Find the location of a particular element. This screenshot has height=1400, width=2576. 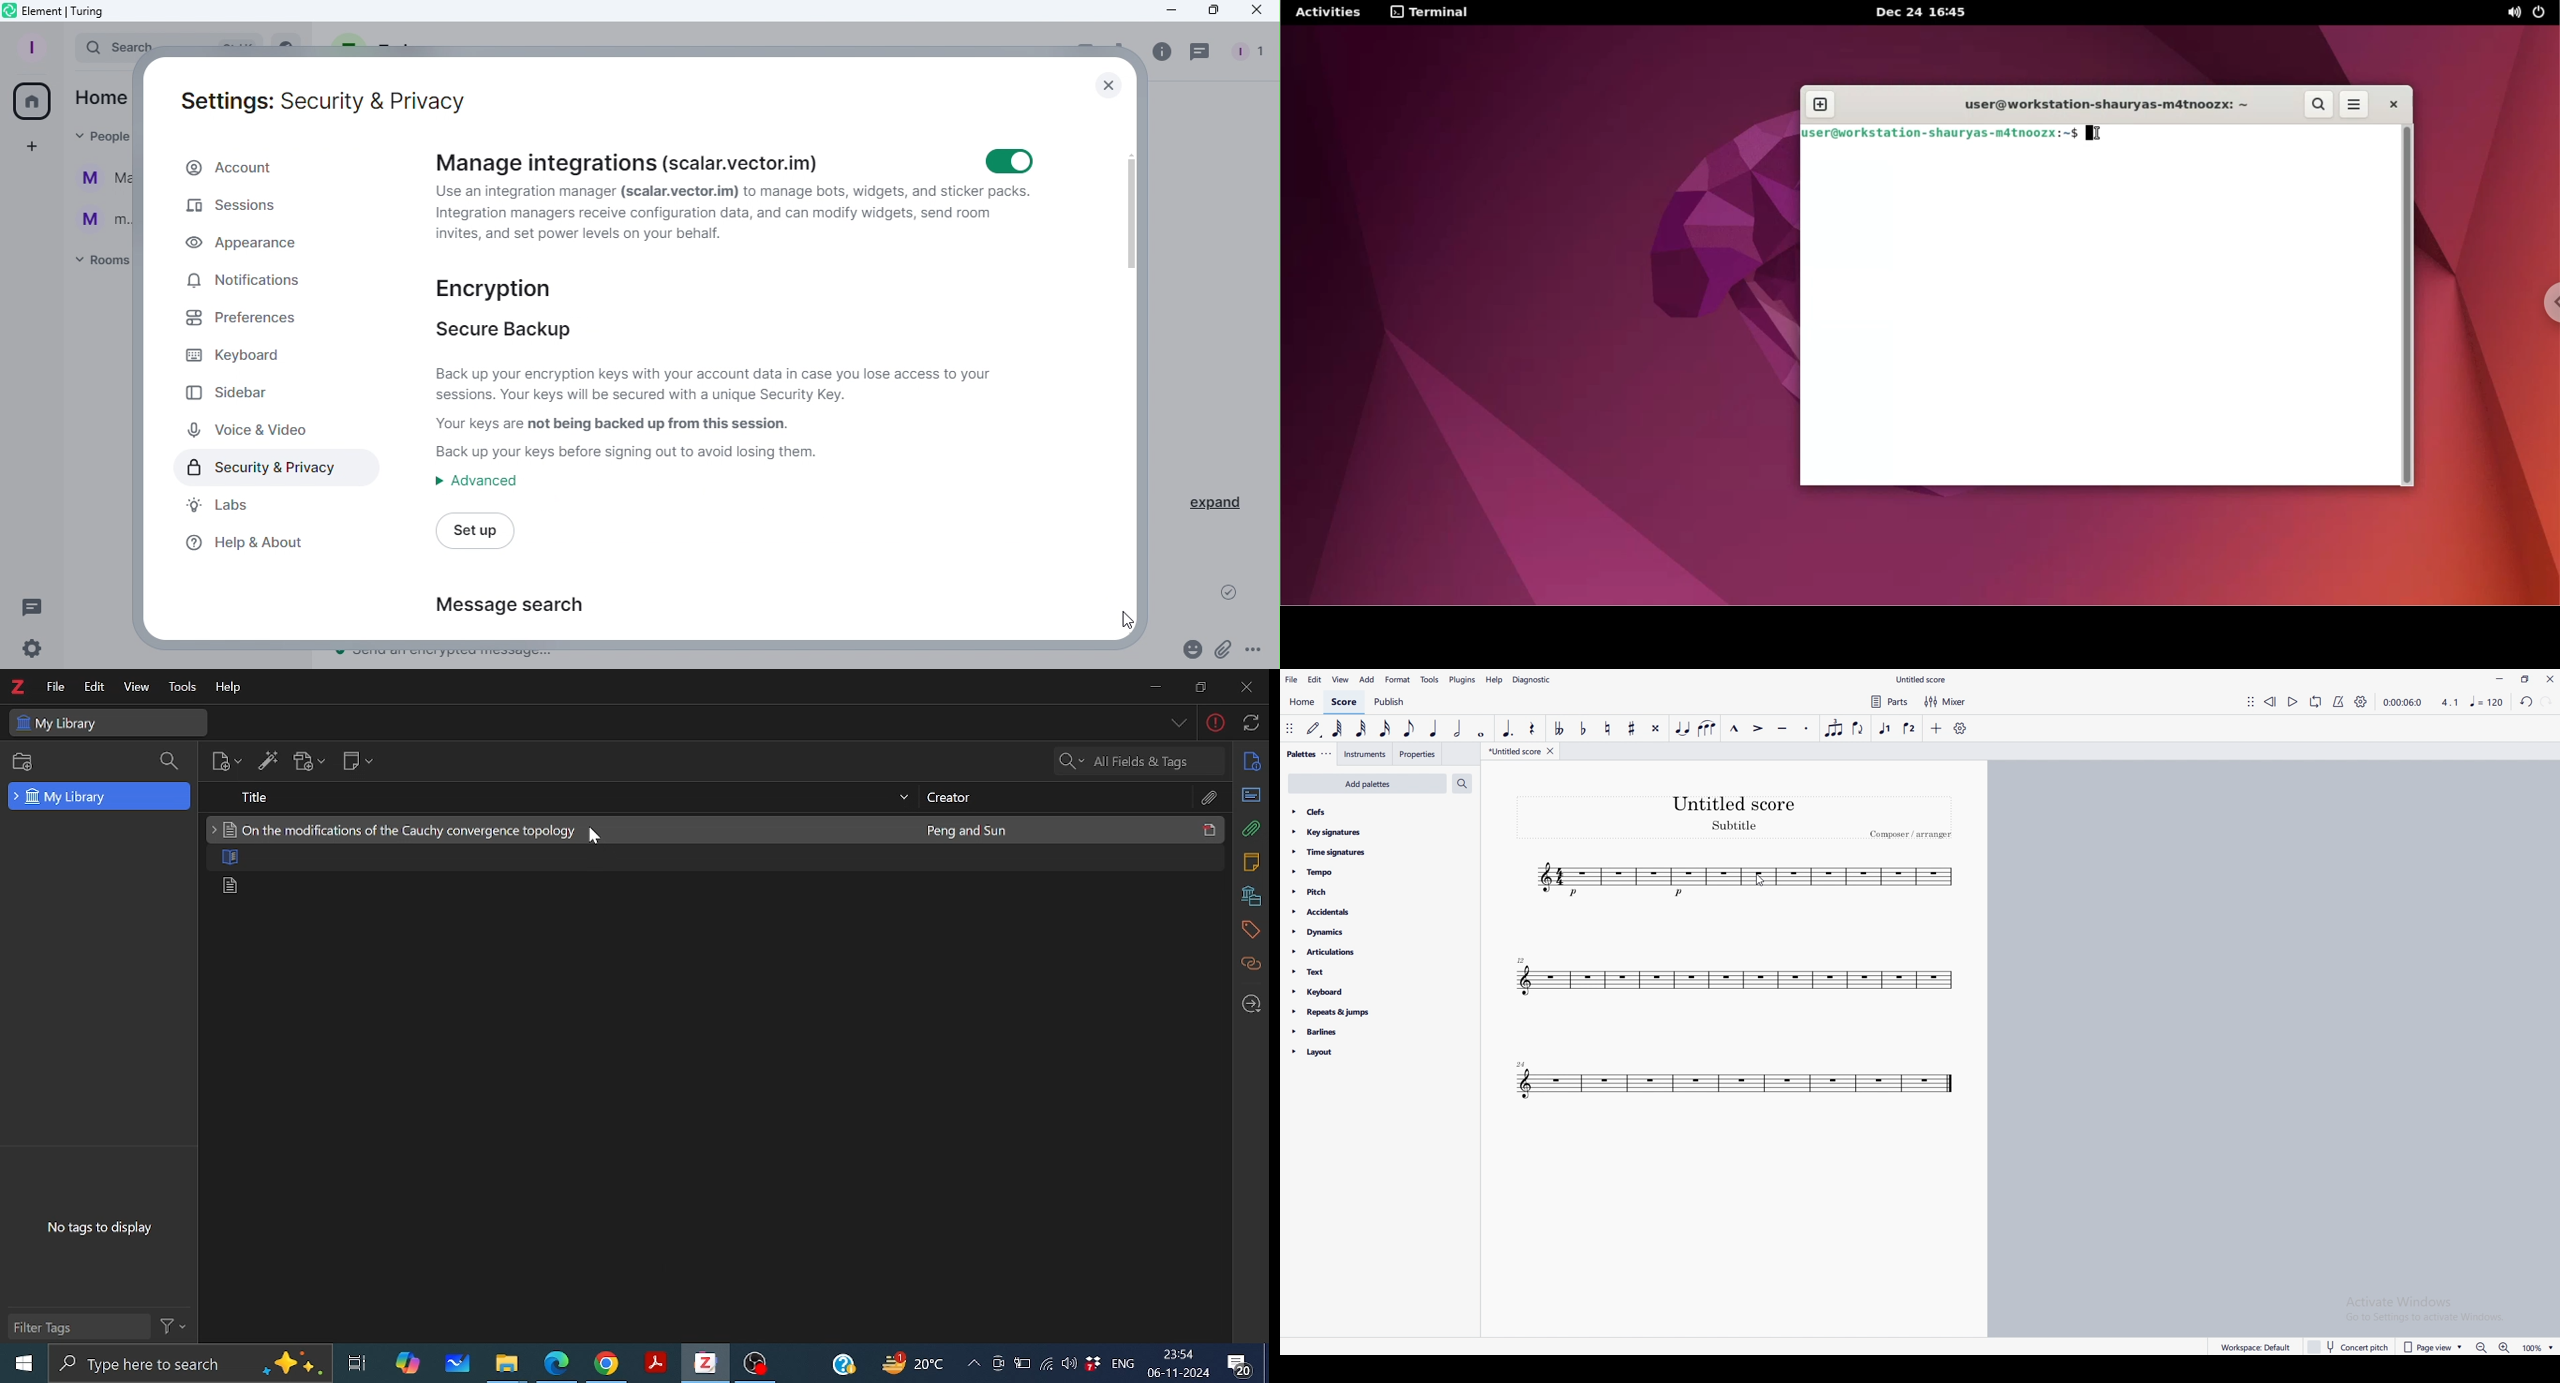

edit is located at coordinates (1316, 680).